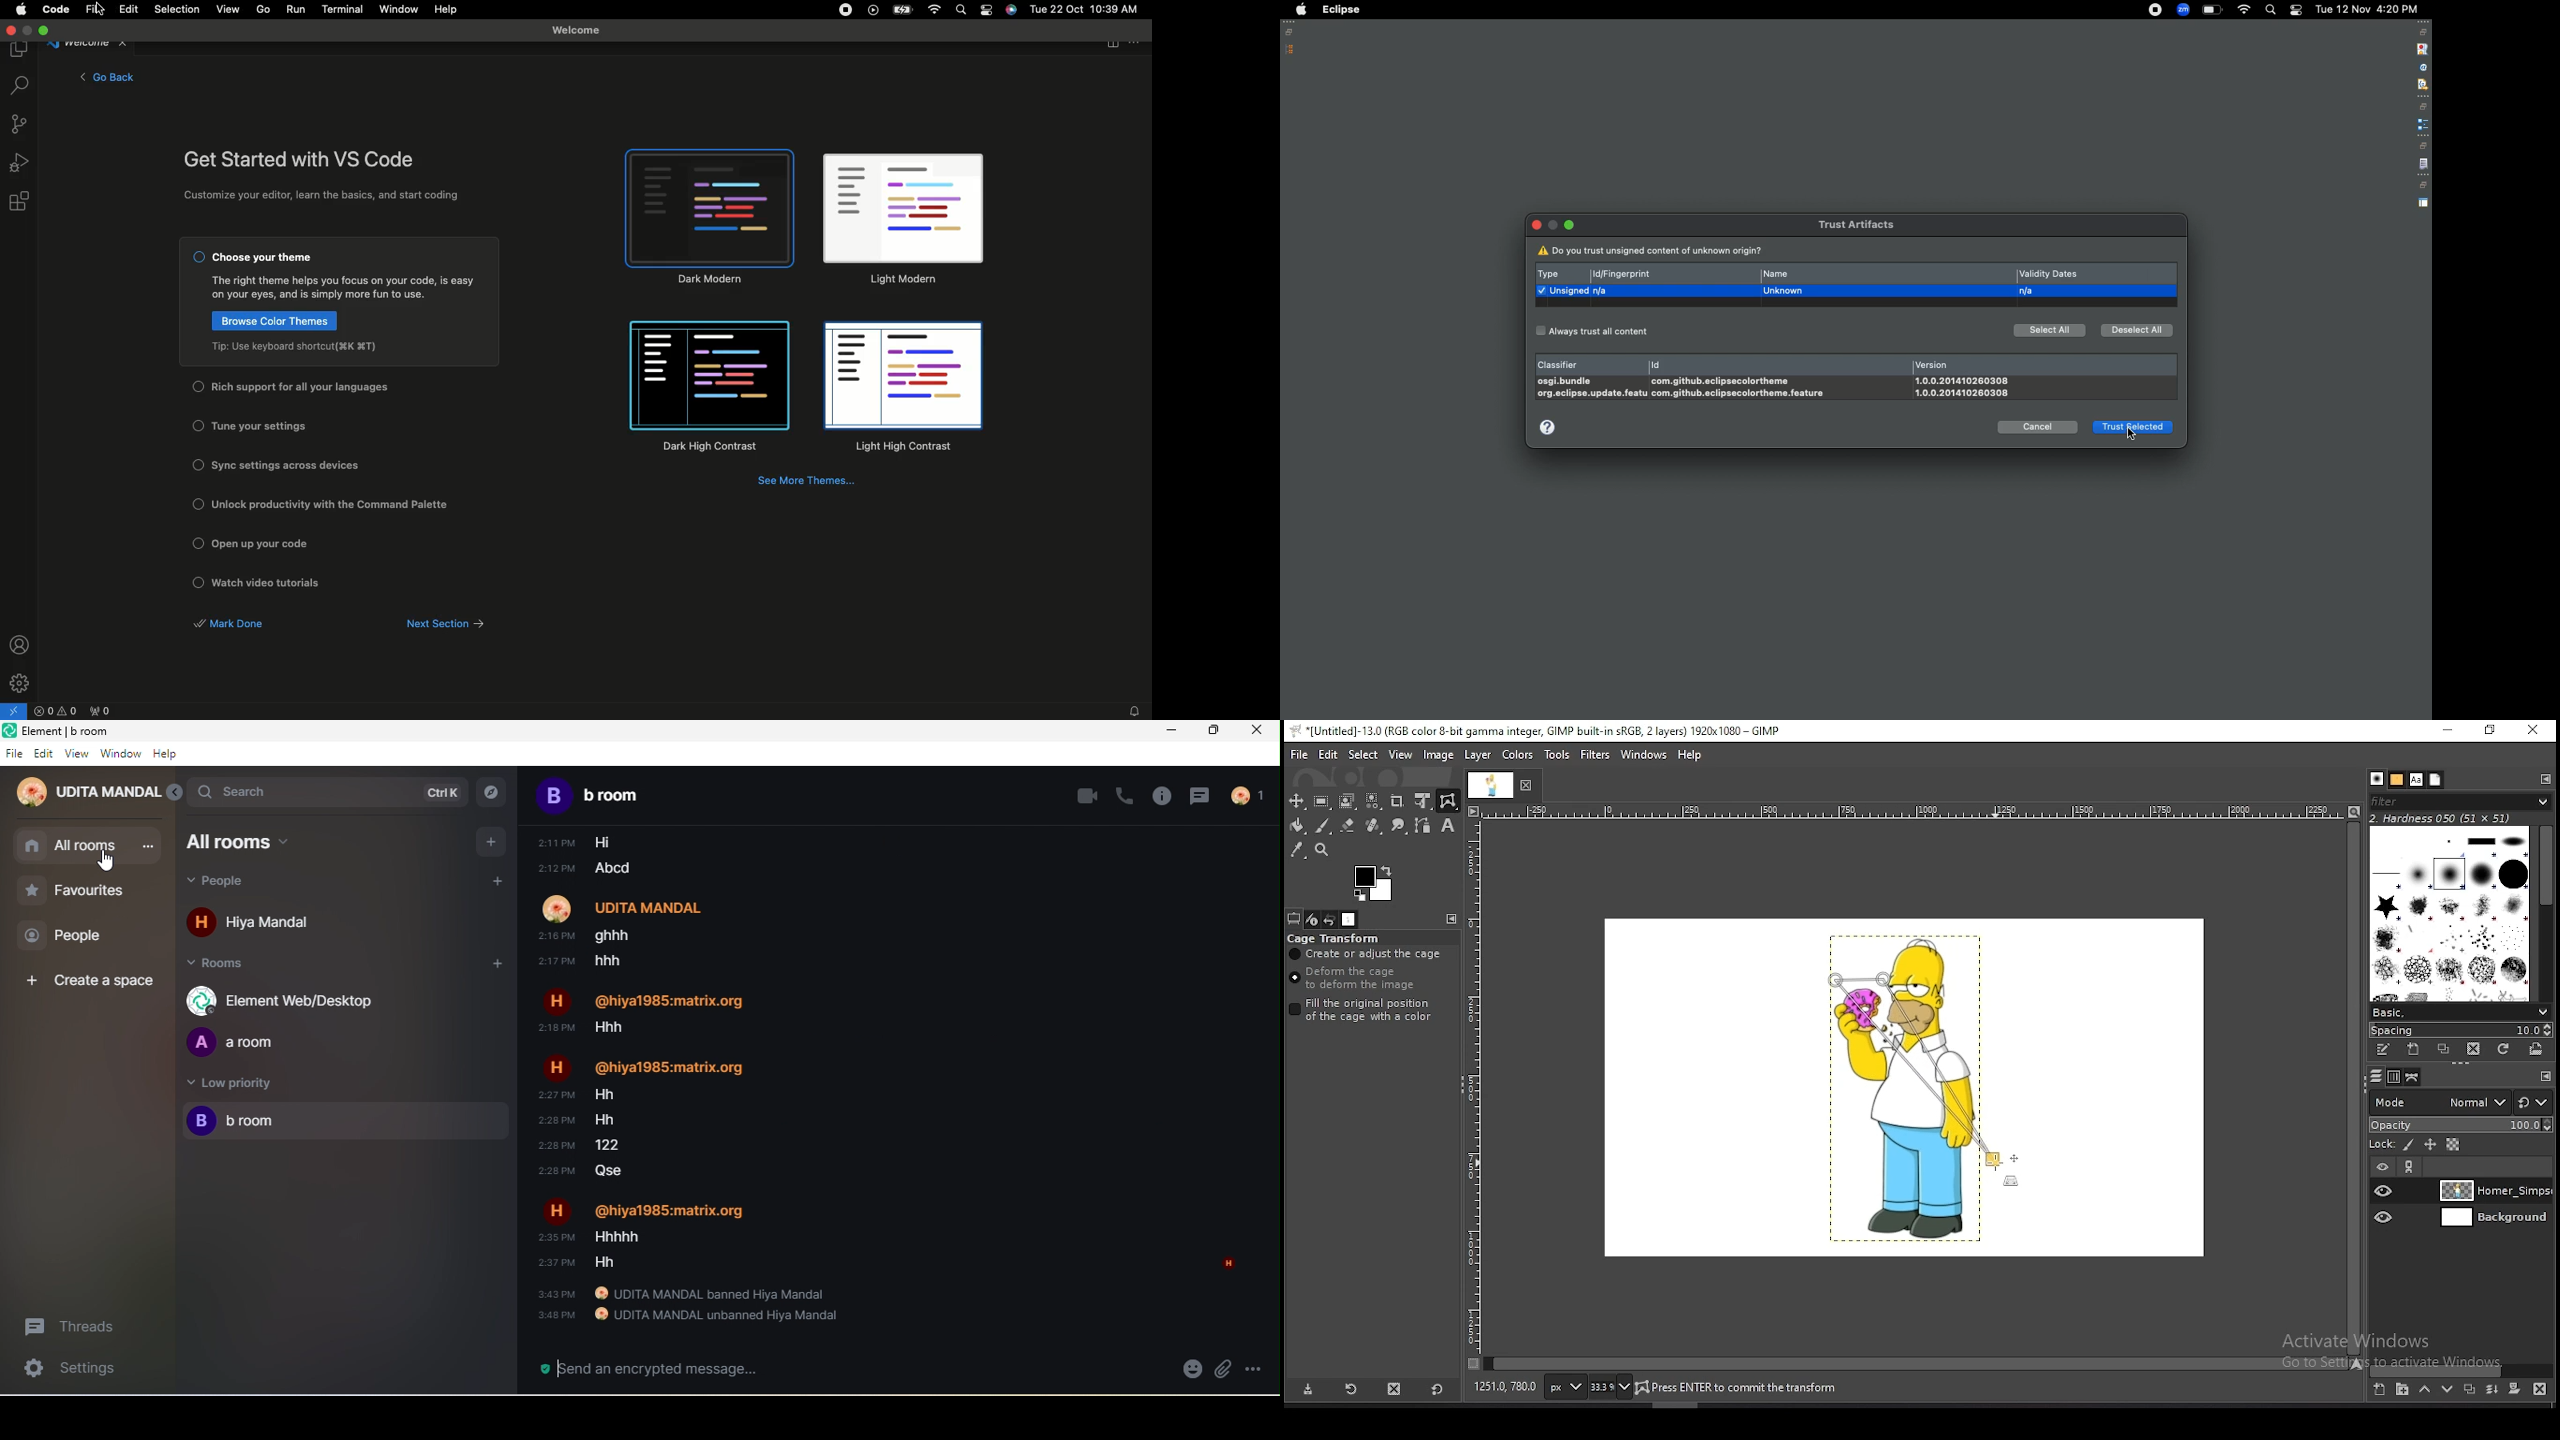 The image size is (2576, 1456). I want to click on Top, so click(298, 346).